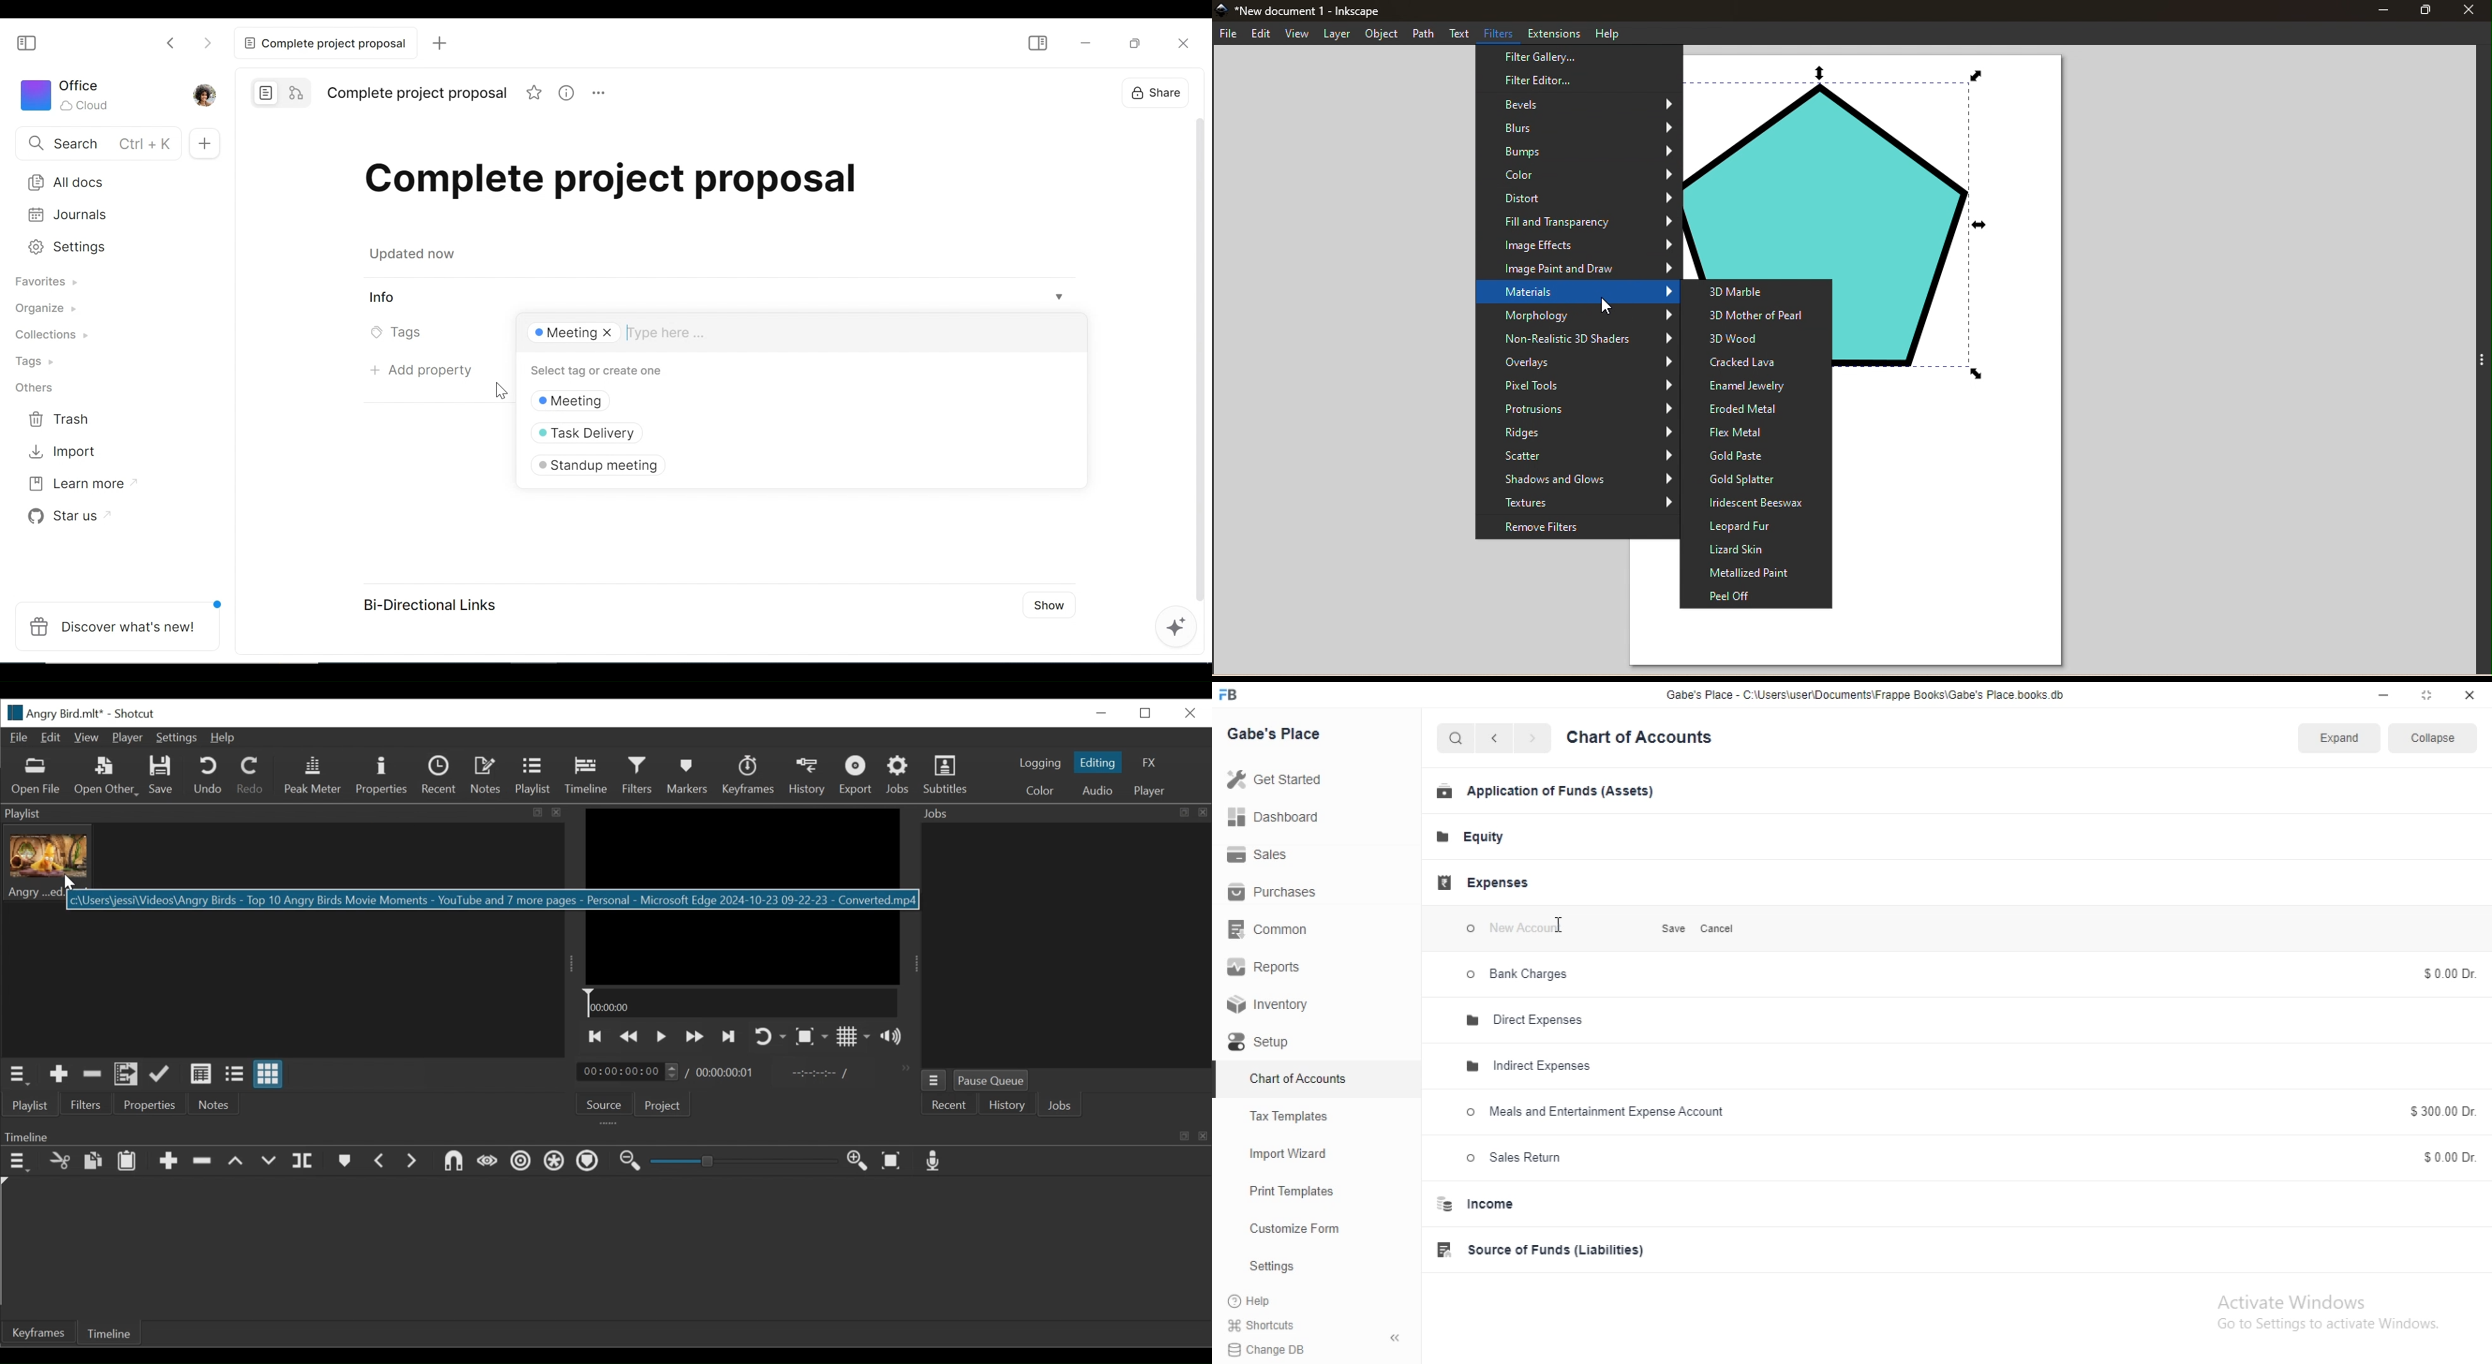  What do you see at coordinates (1241, 695) in the screenshot?
I see `FB` at bounding box center [1241, 695].